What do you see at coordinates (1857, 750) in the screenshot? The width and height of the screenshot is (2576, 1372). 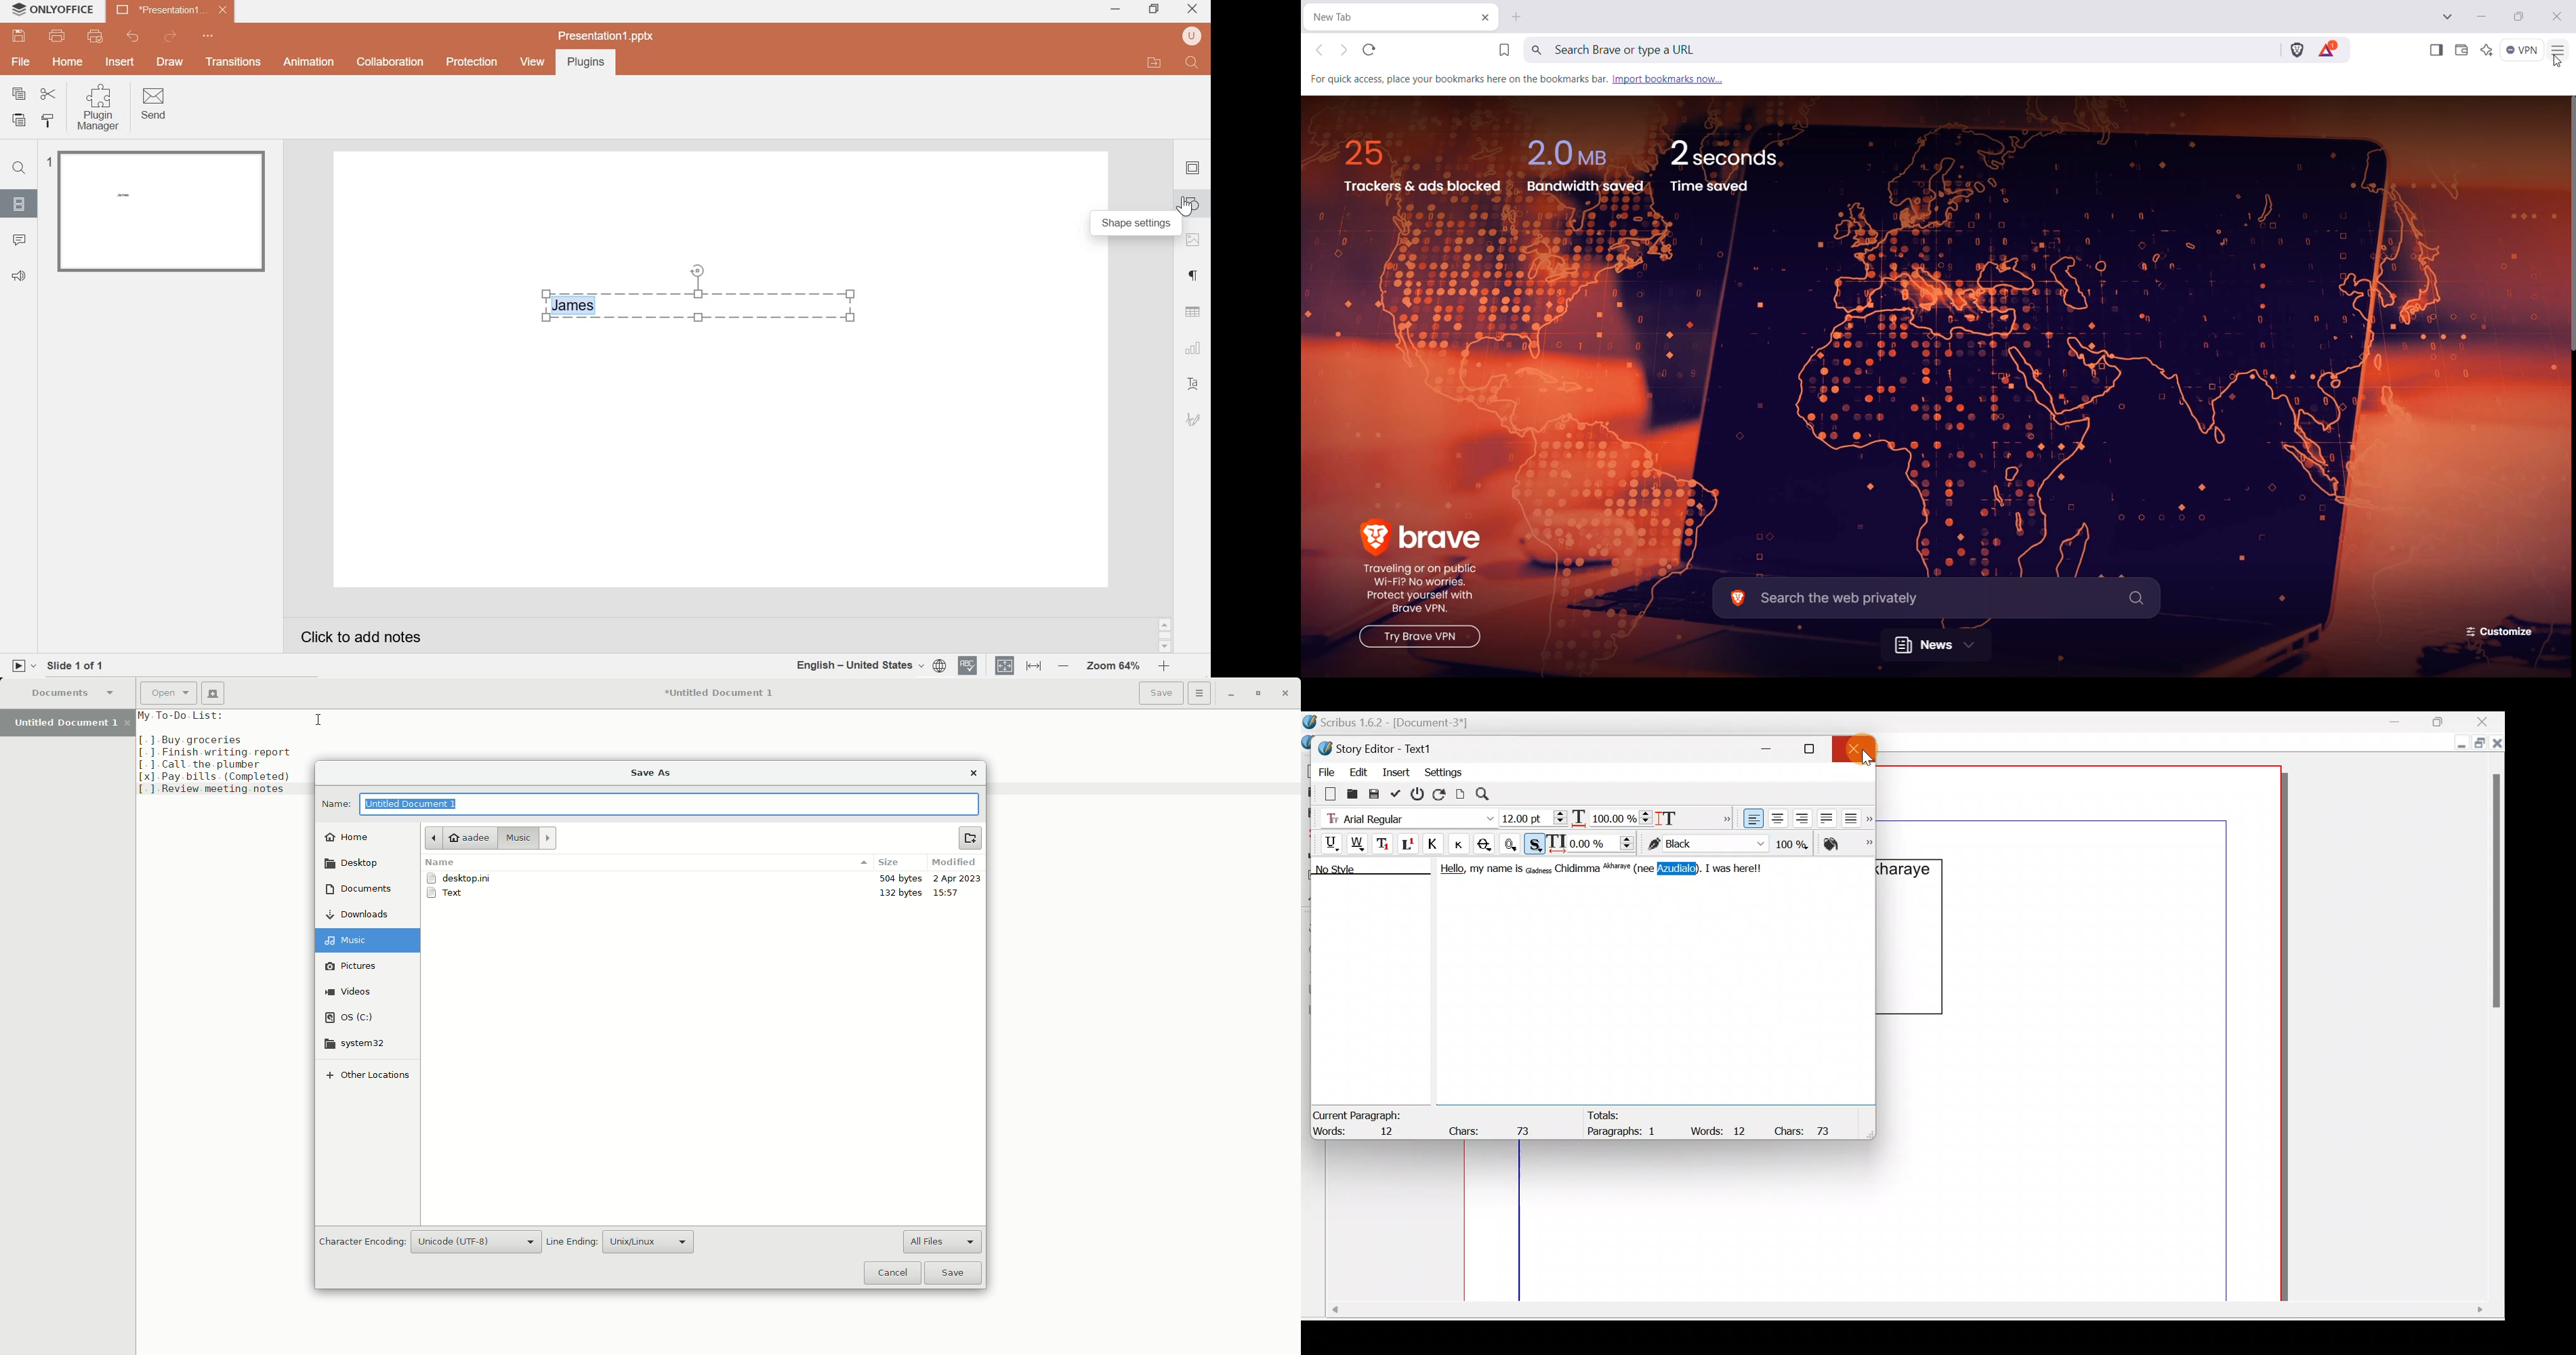 I see `Cursor` at bounding box center [1857, 750].